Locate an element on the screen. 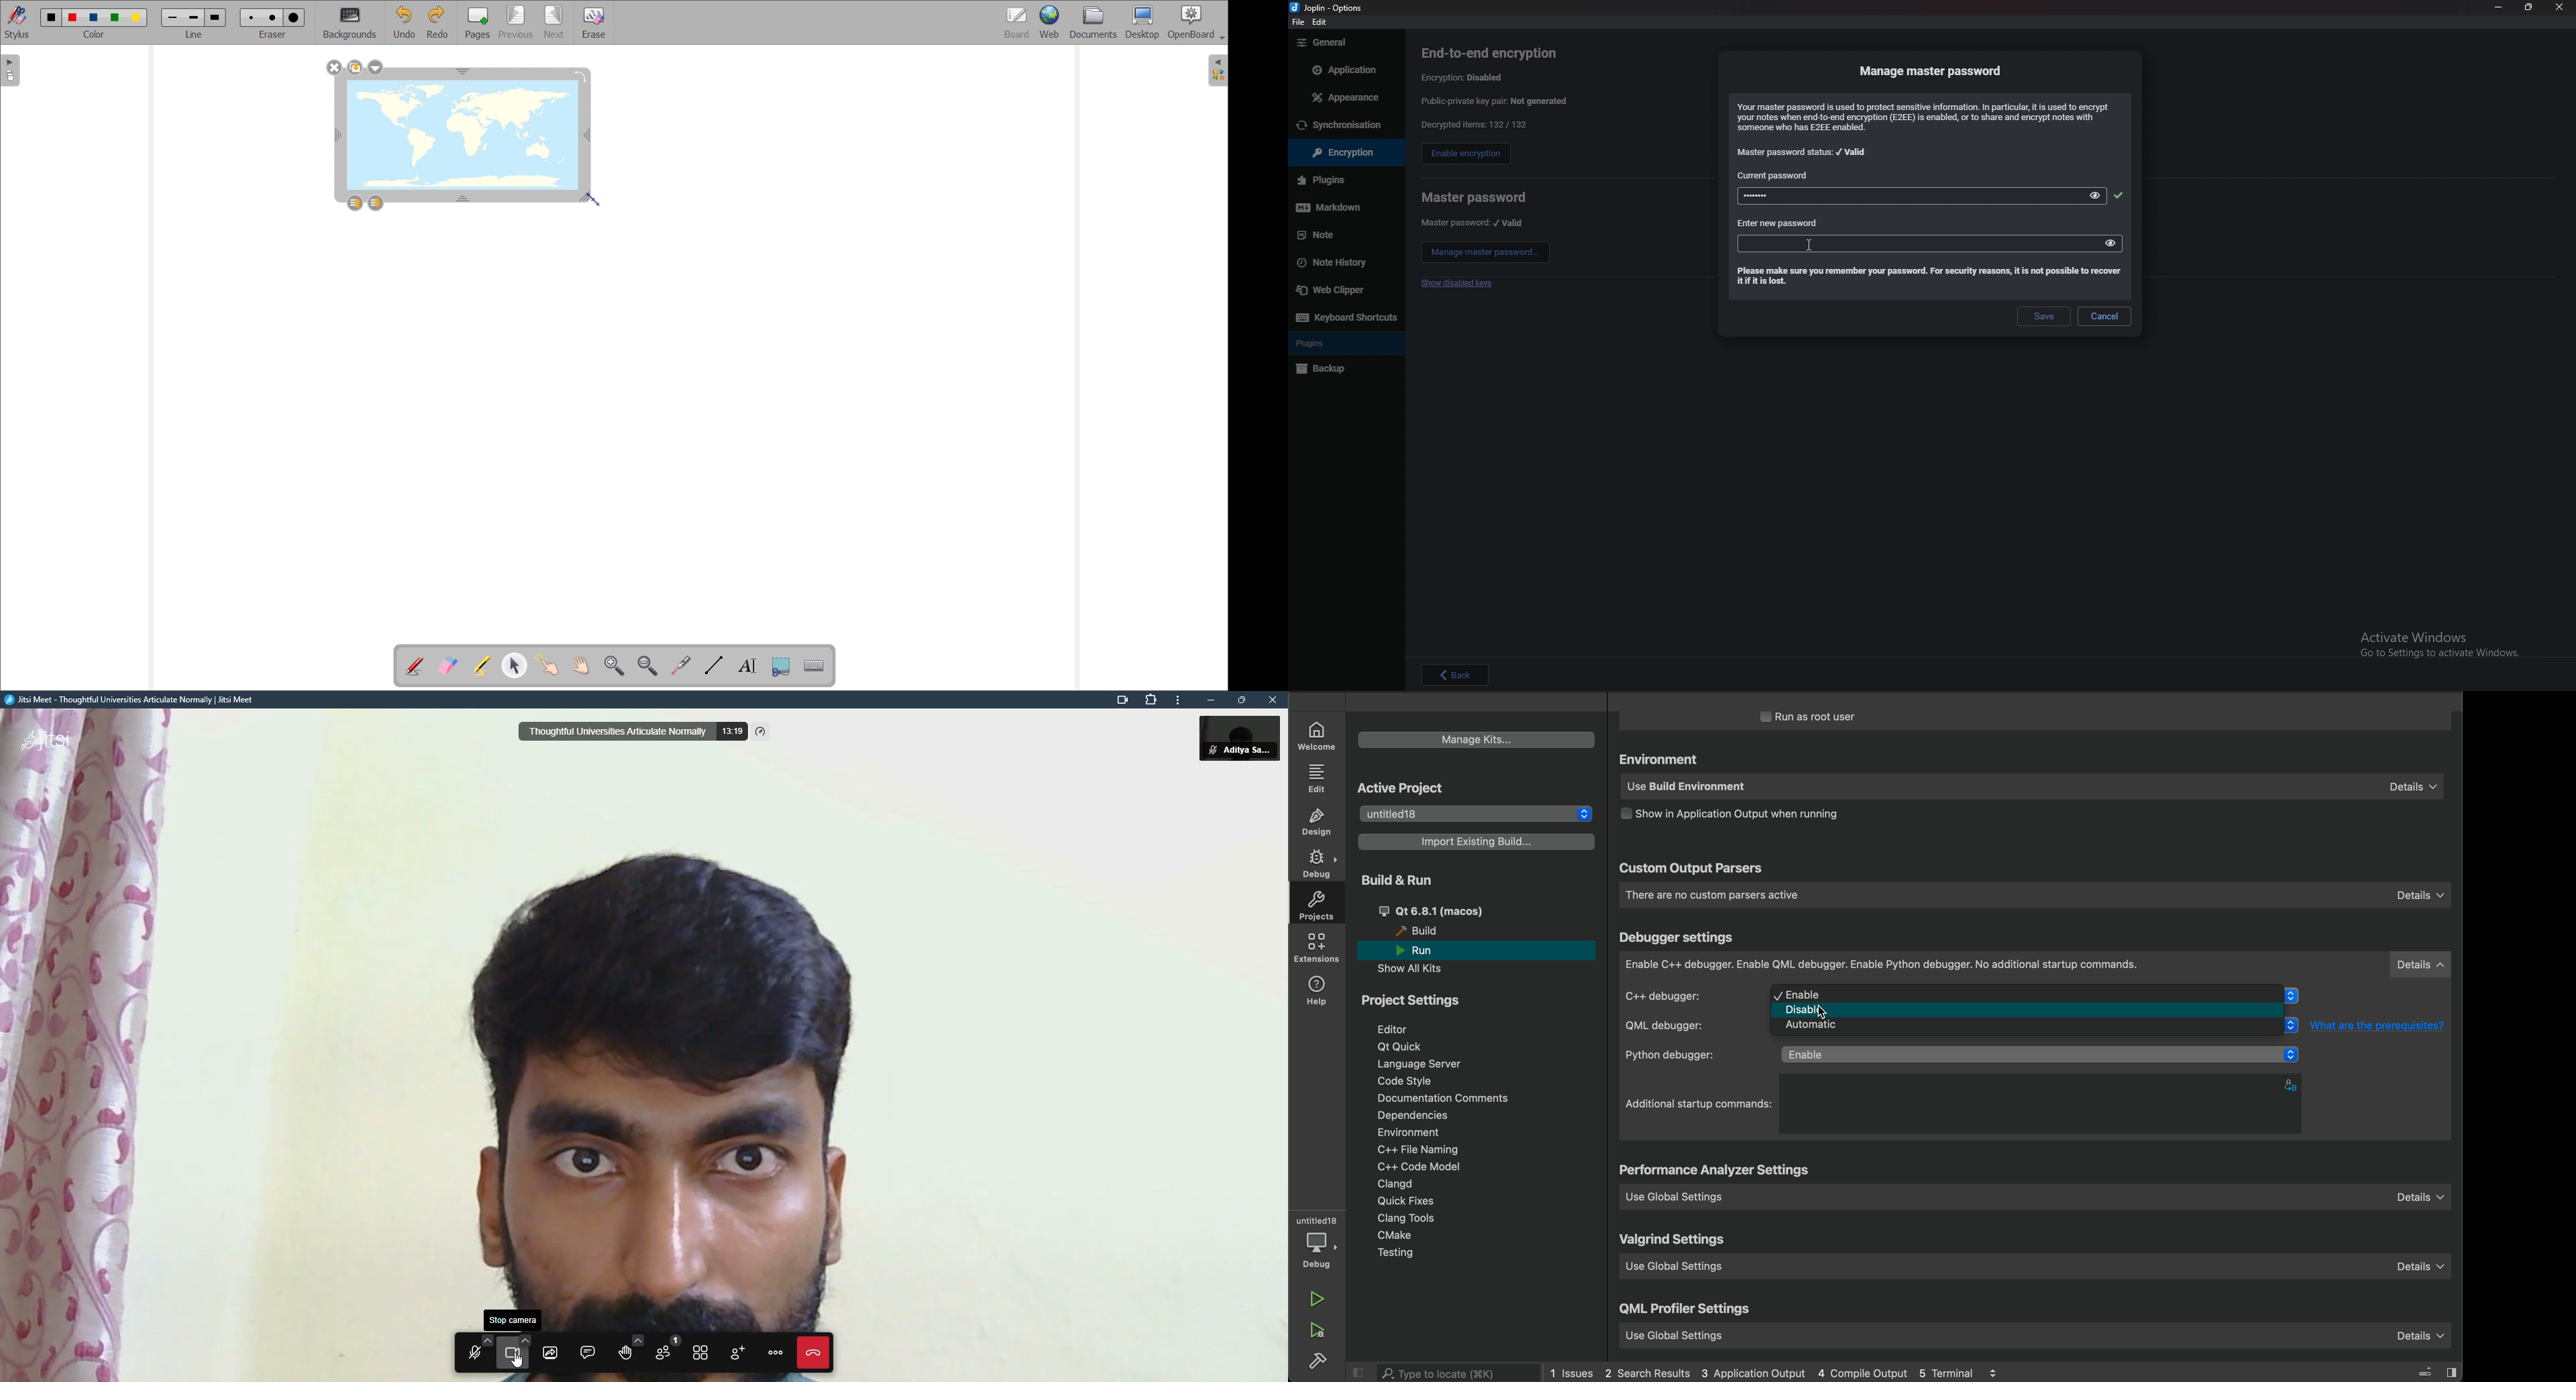  info is located at coordinates (1927, 117).